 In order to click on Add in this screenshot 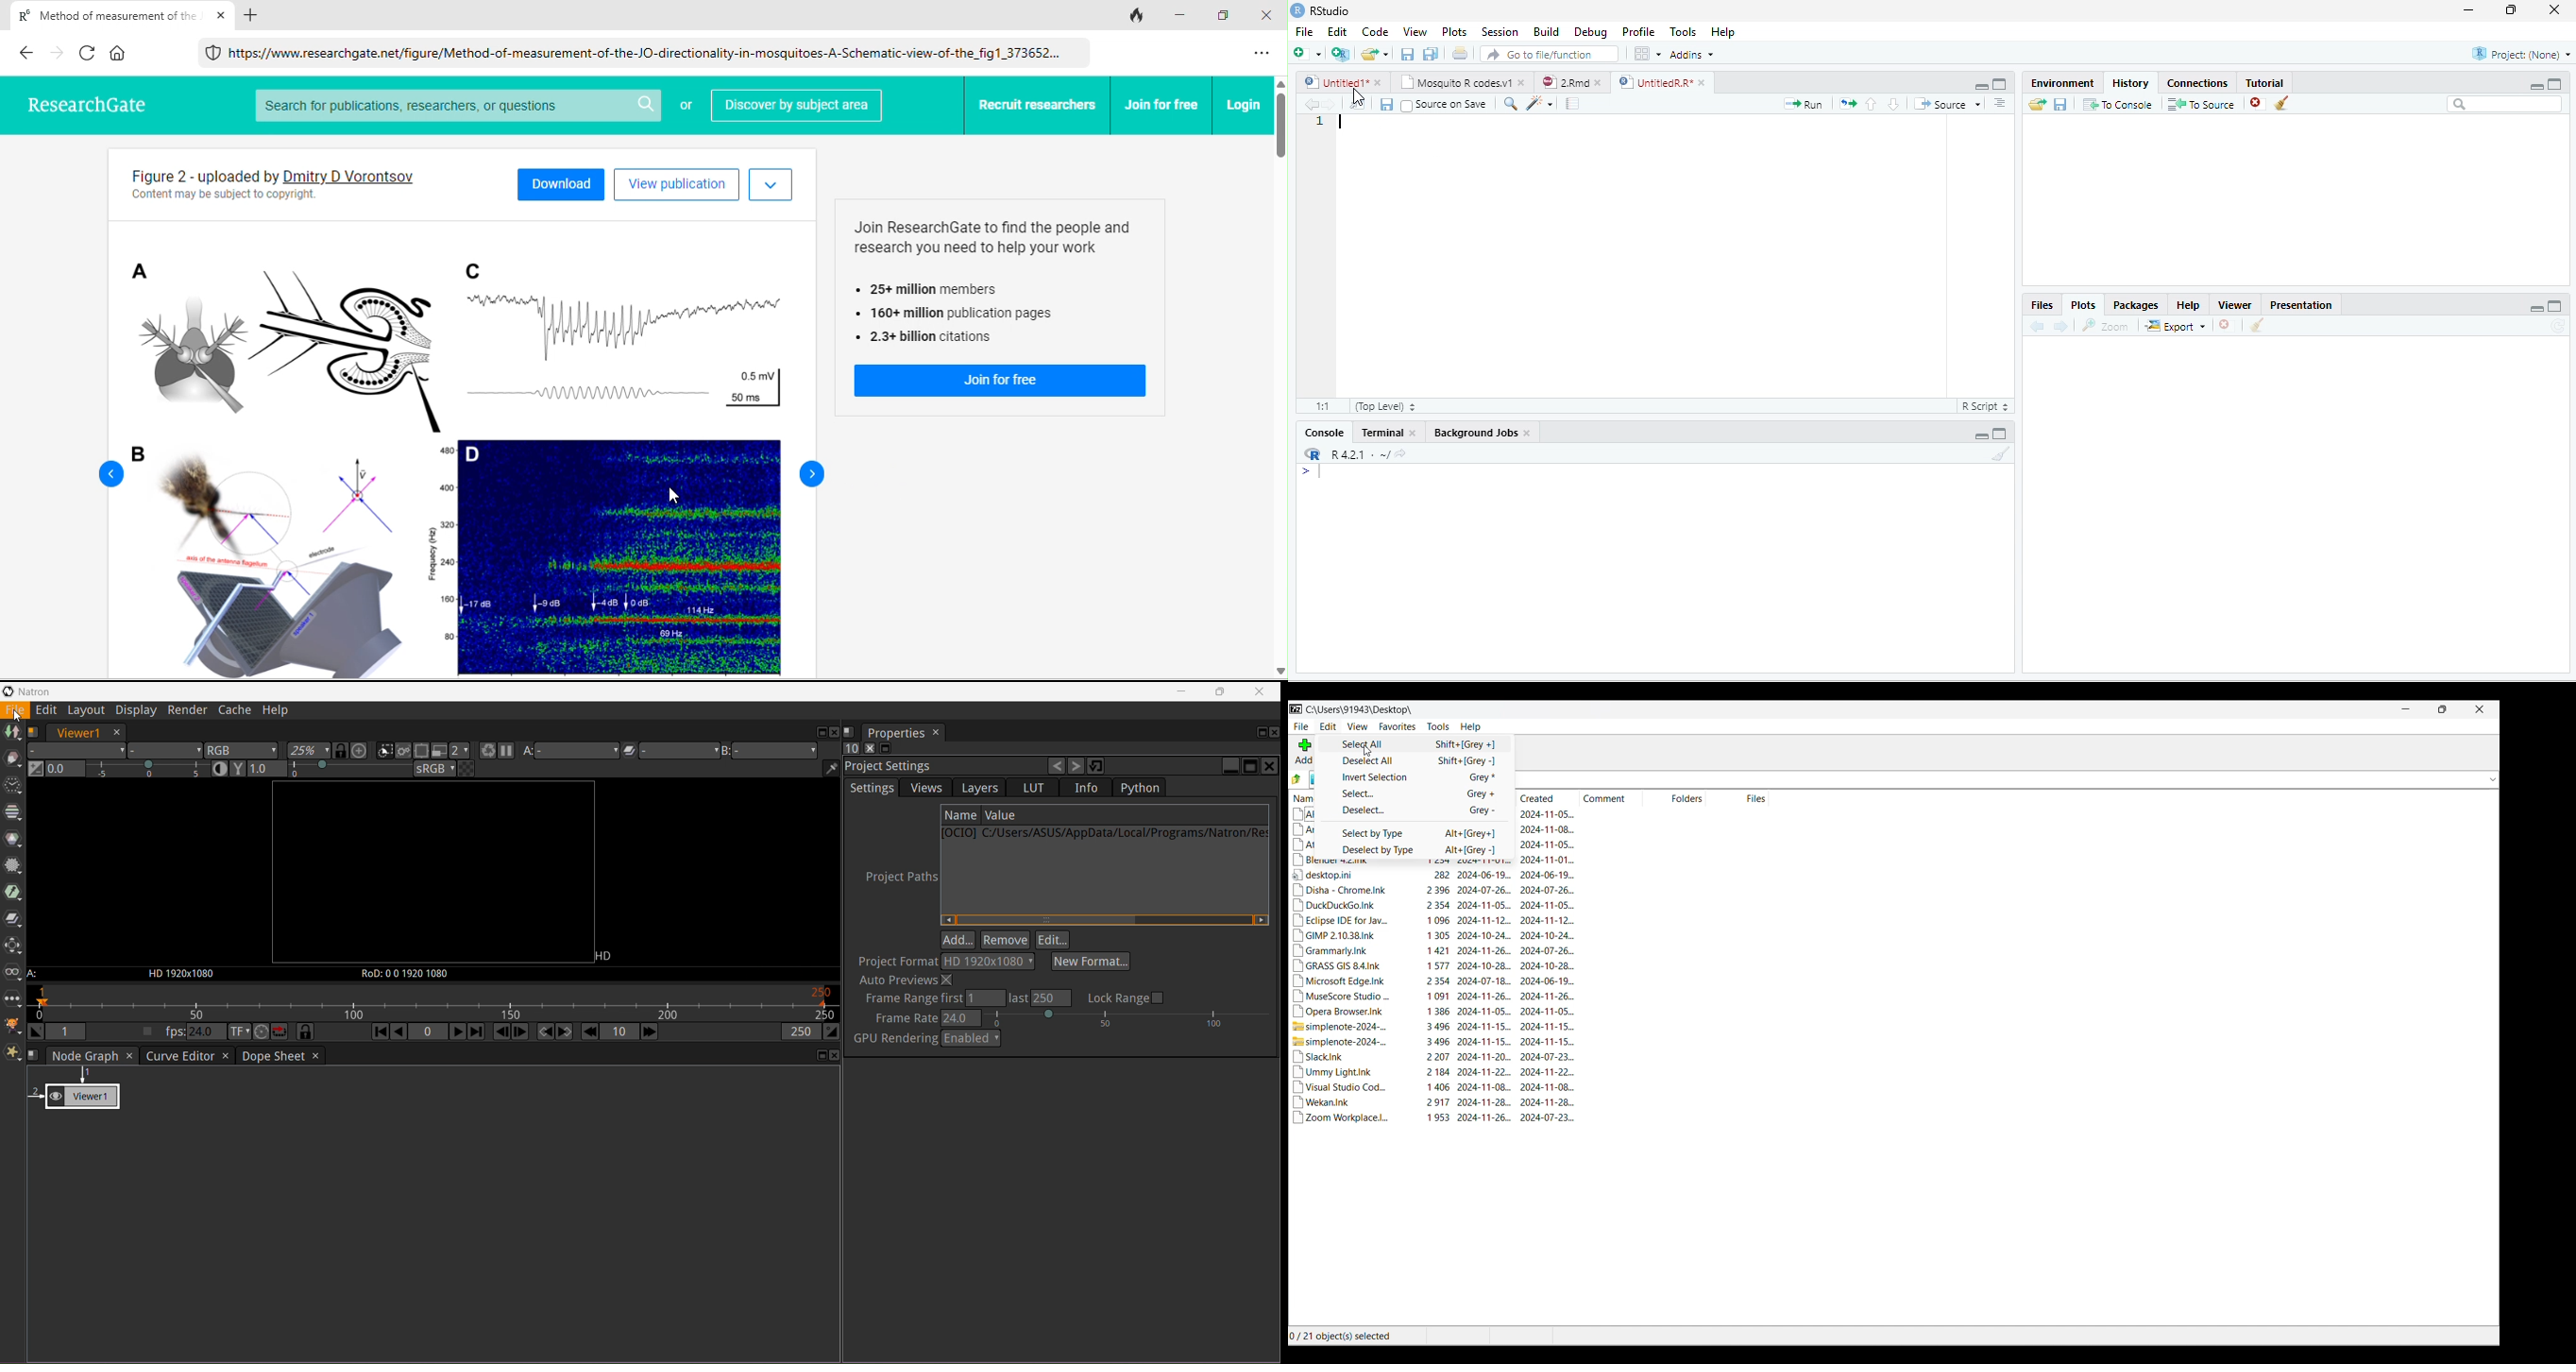, I will do `click(1304, 751)`.